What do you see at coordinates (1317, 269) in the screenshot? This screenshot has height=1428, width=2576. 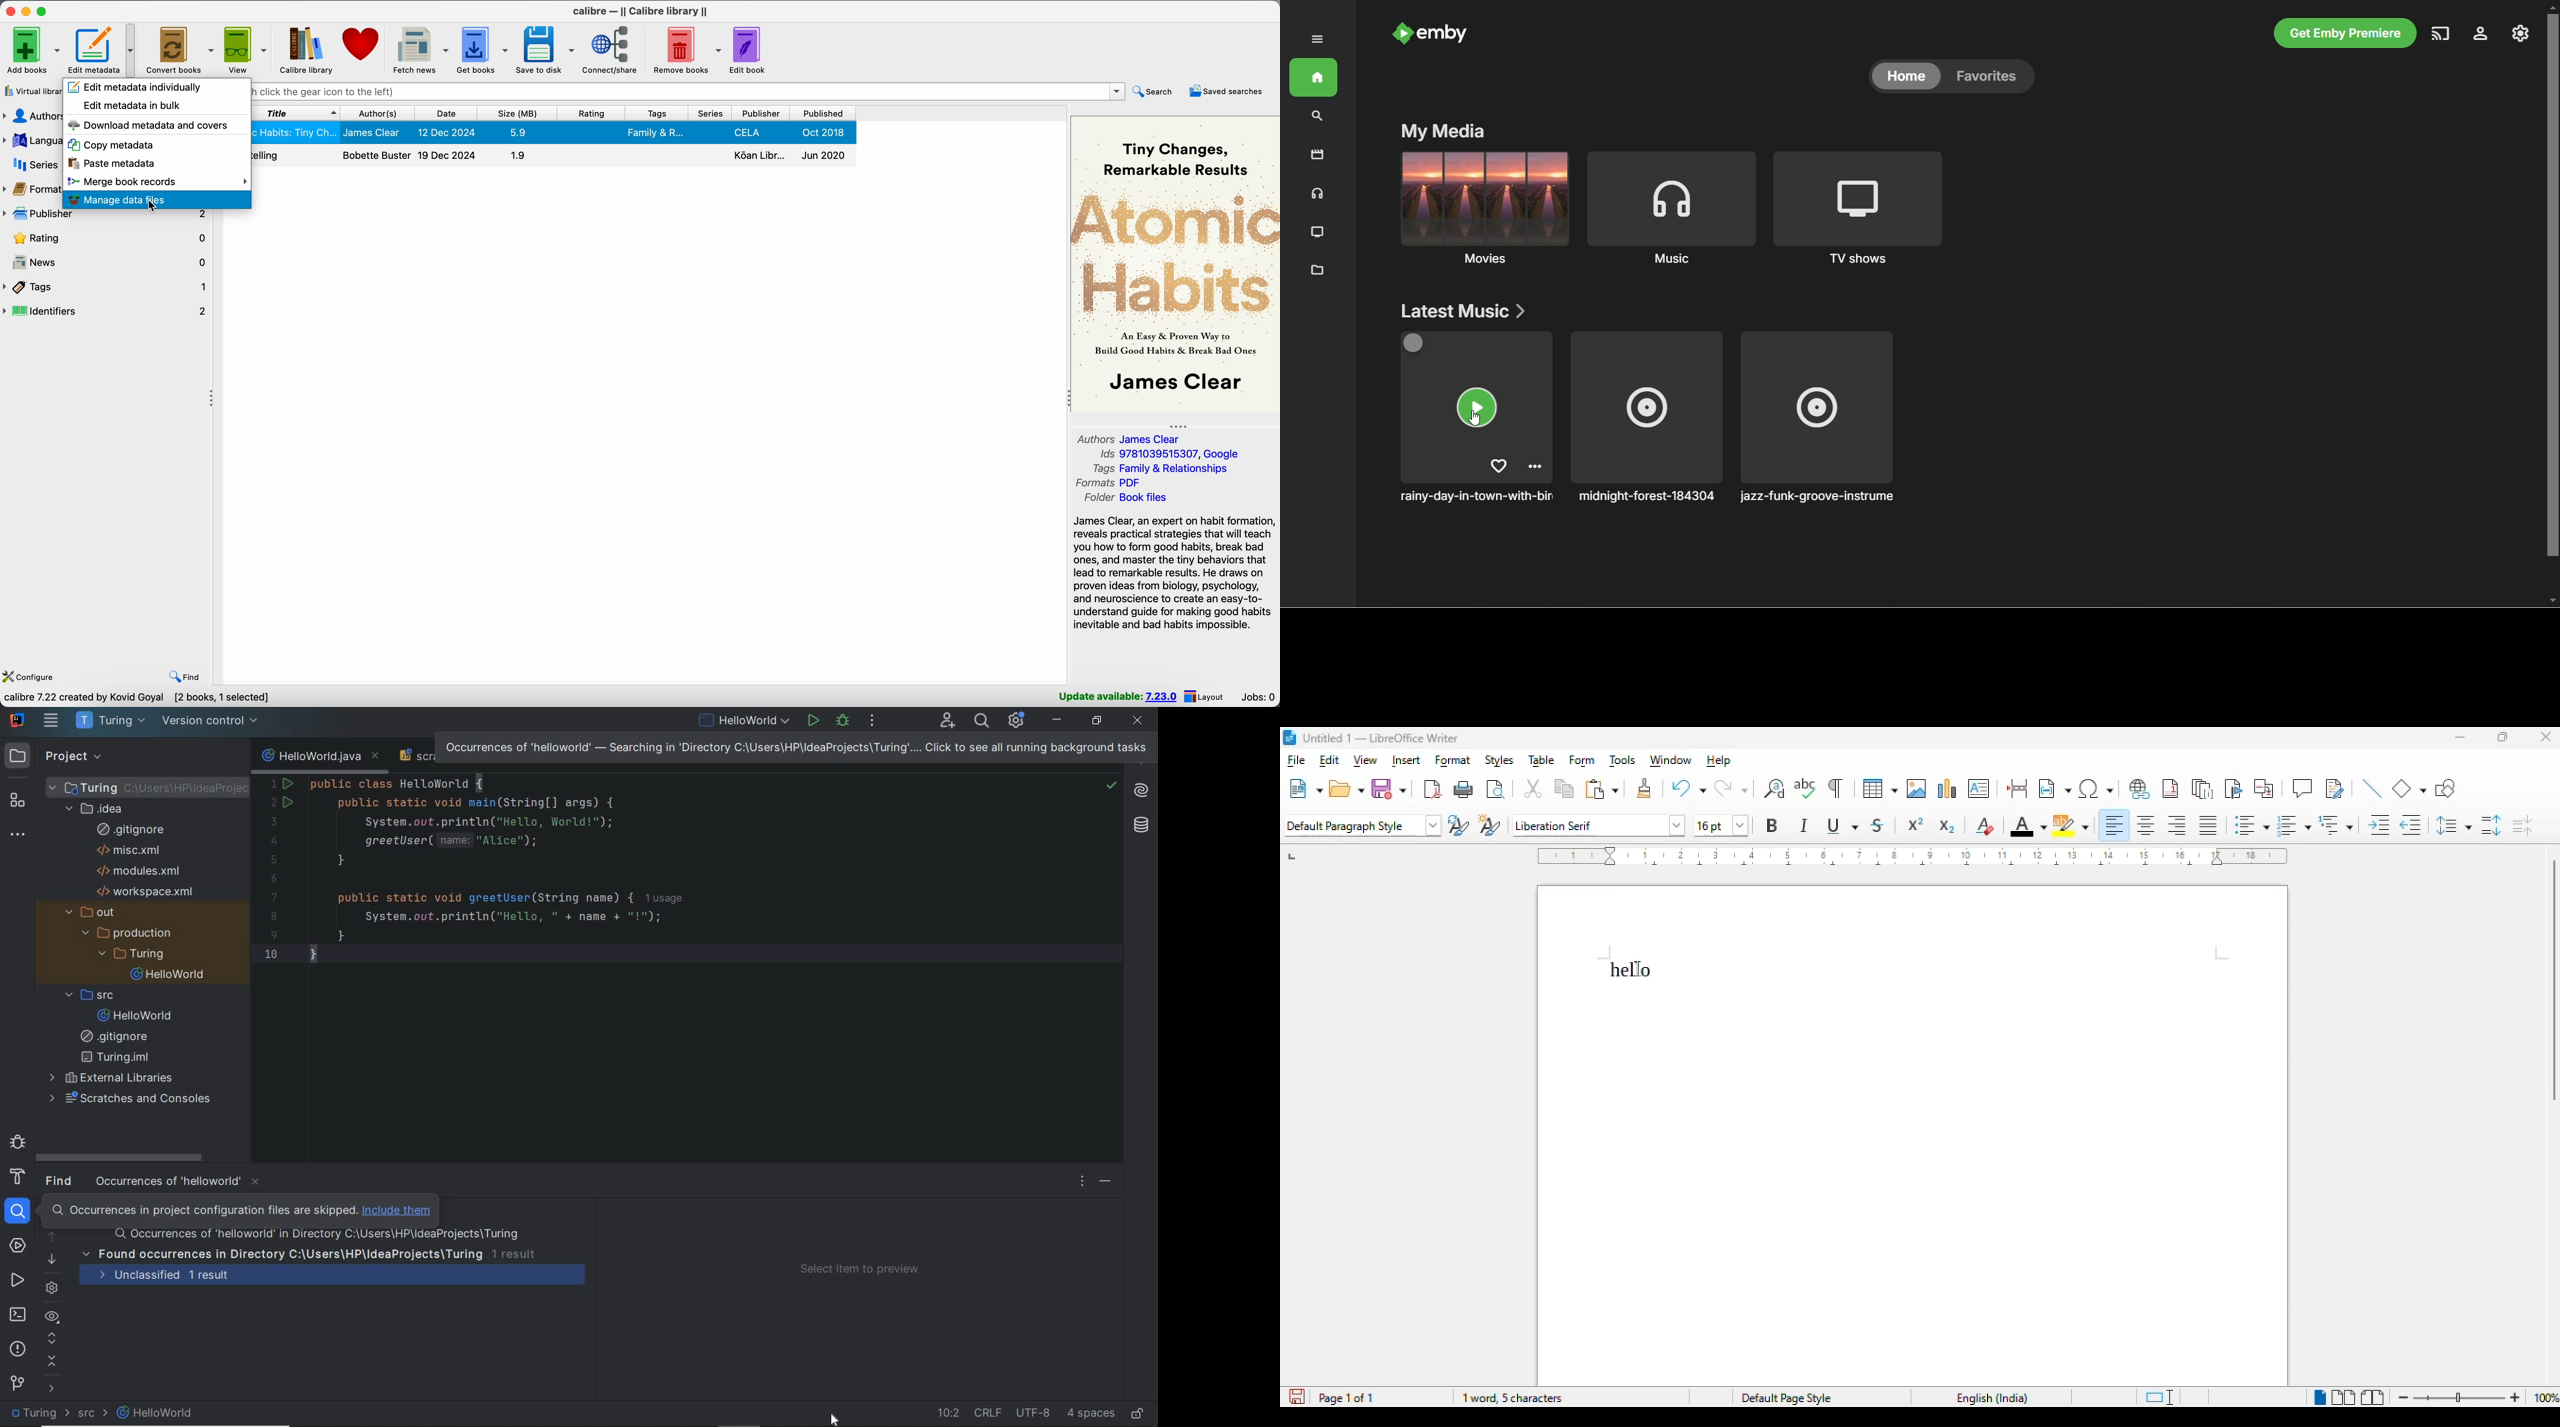 I see `folder` at bounding box center [1317, 269].